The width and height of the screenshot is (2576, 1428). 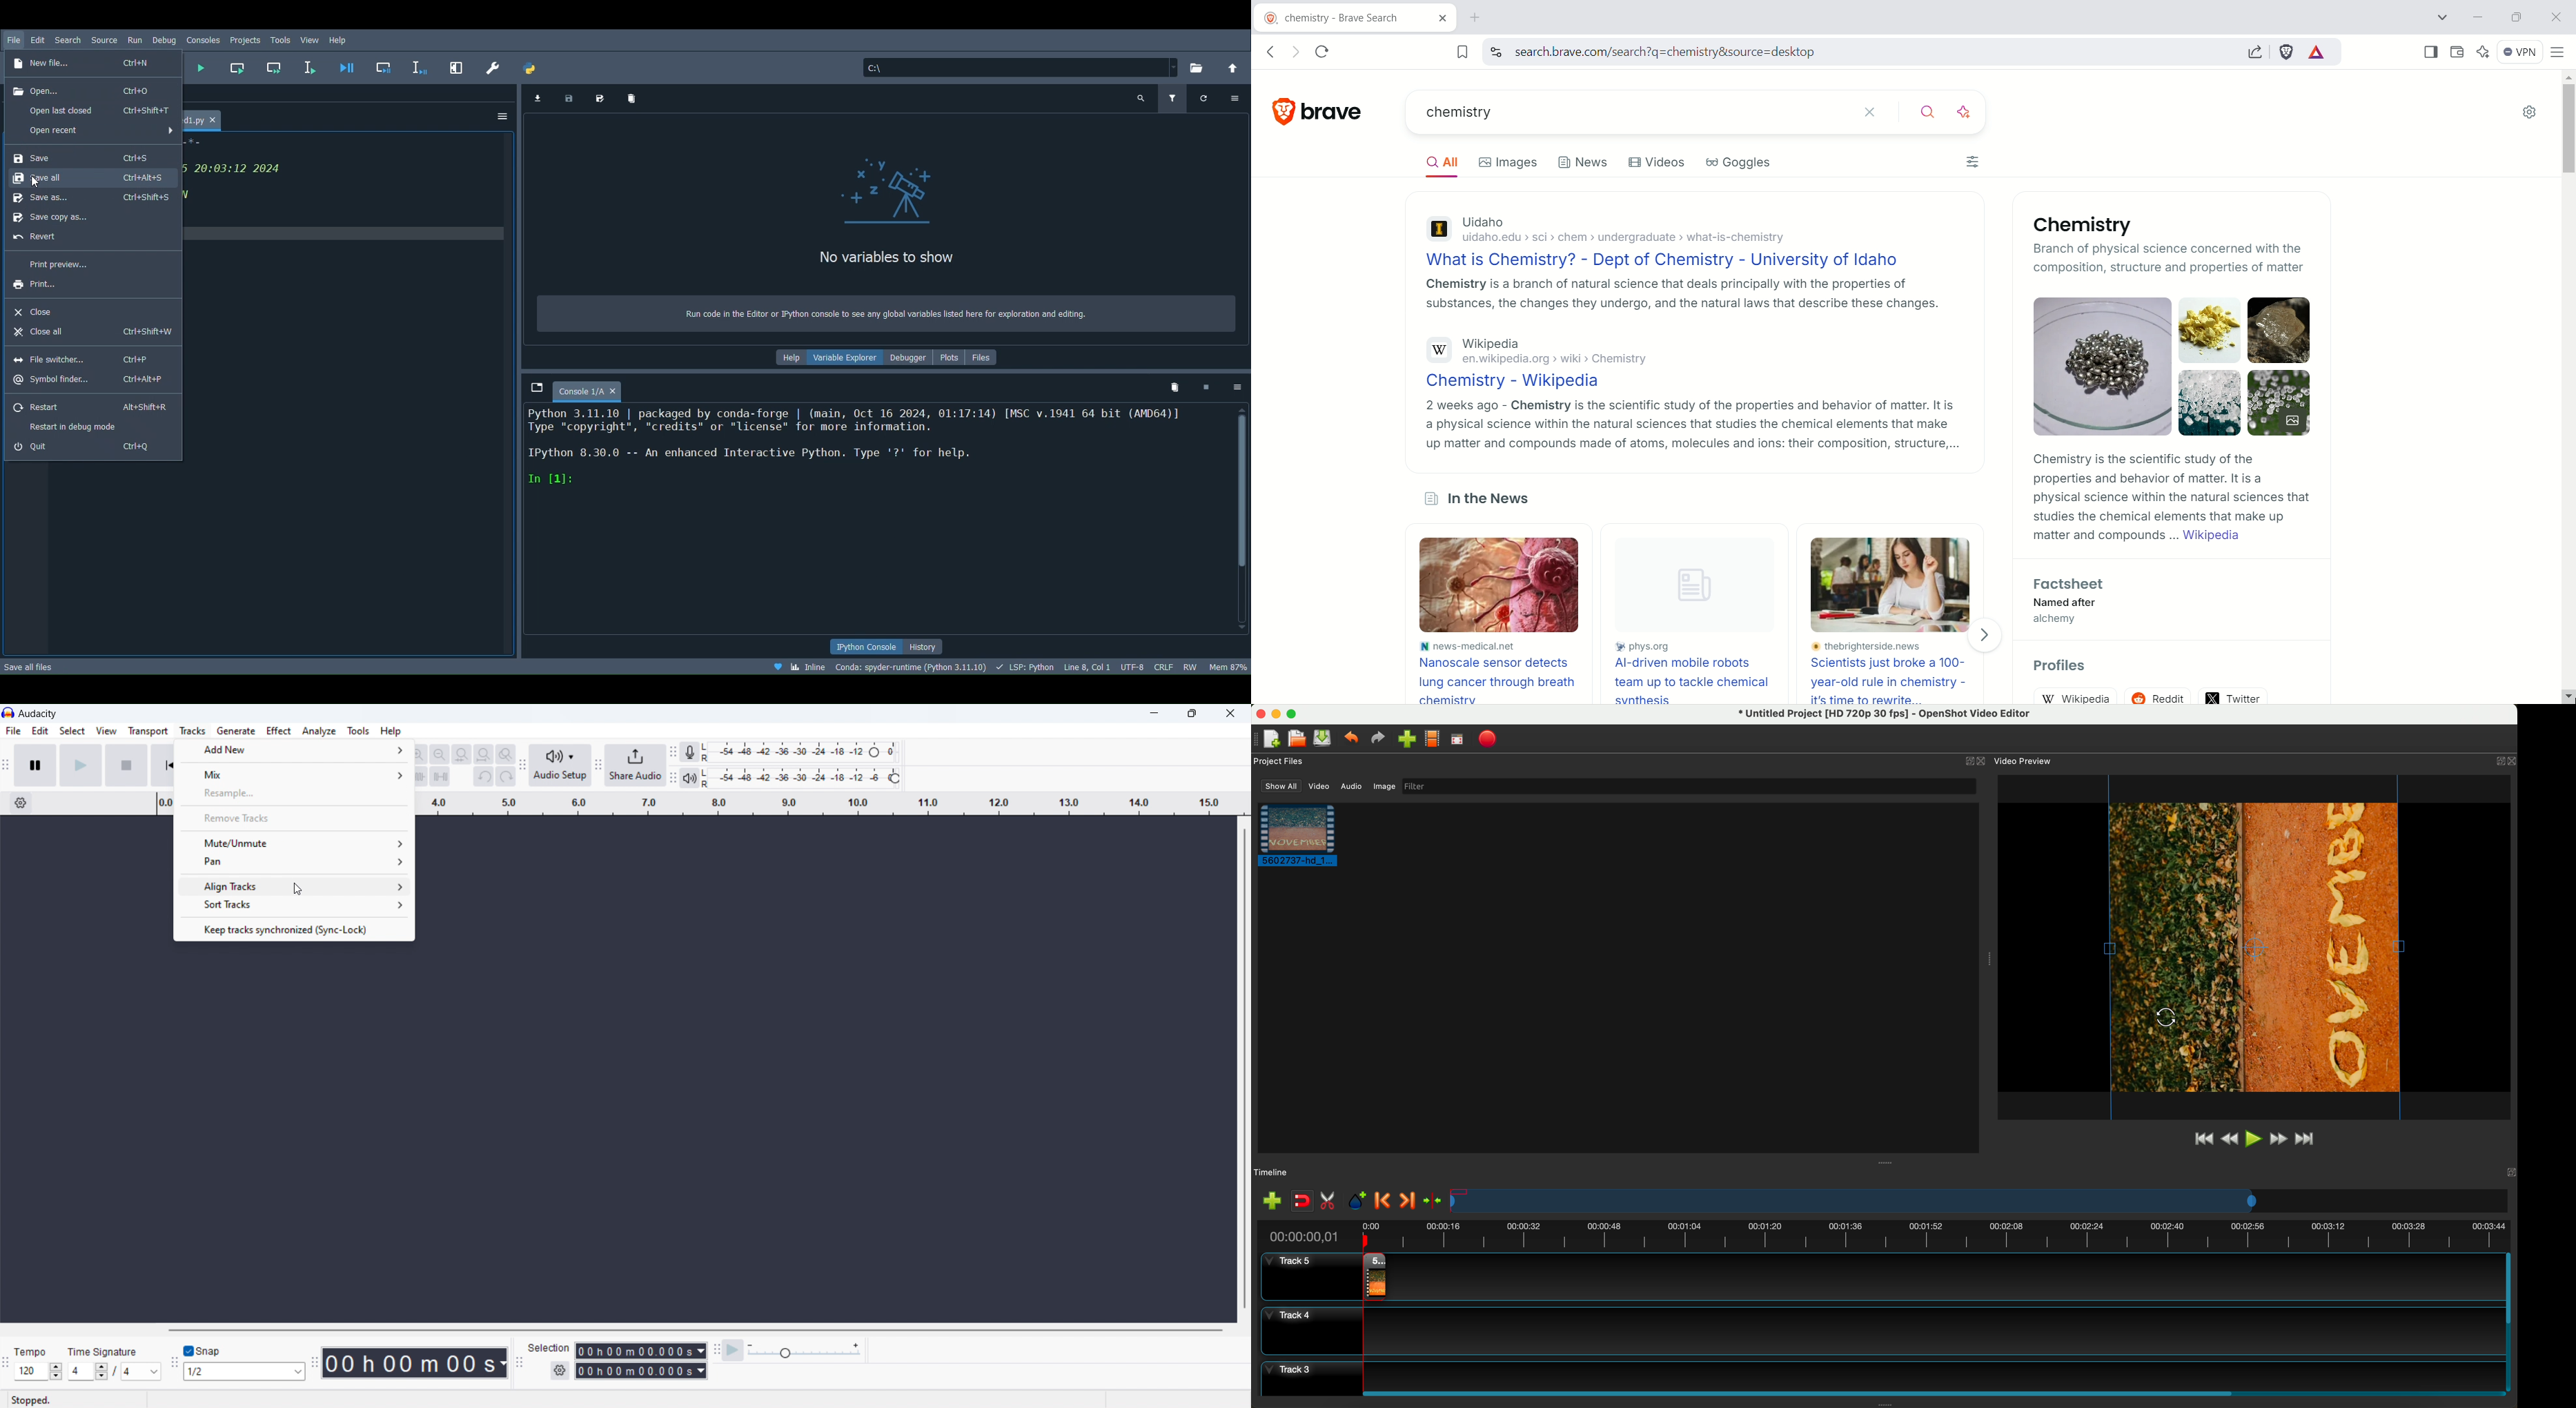 I want to click on Save data, so click(x=568, y=97).